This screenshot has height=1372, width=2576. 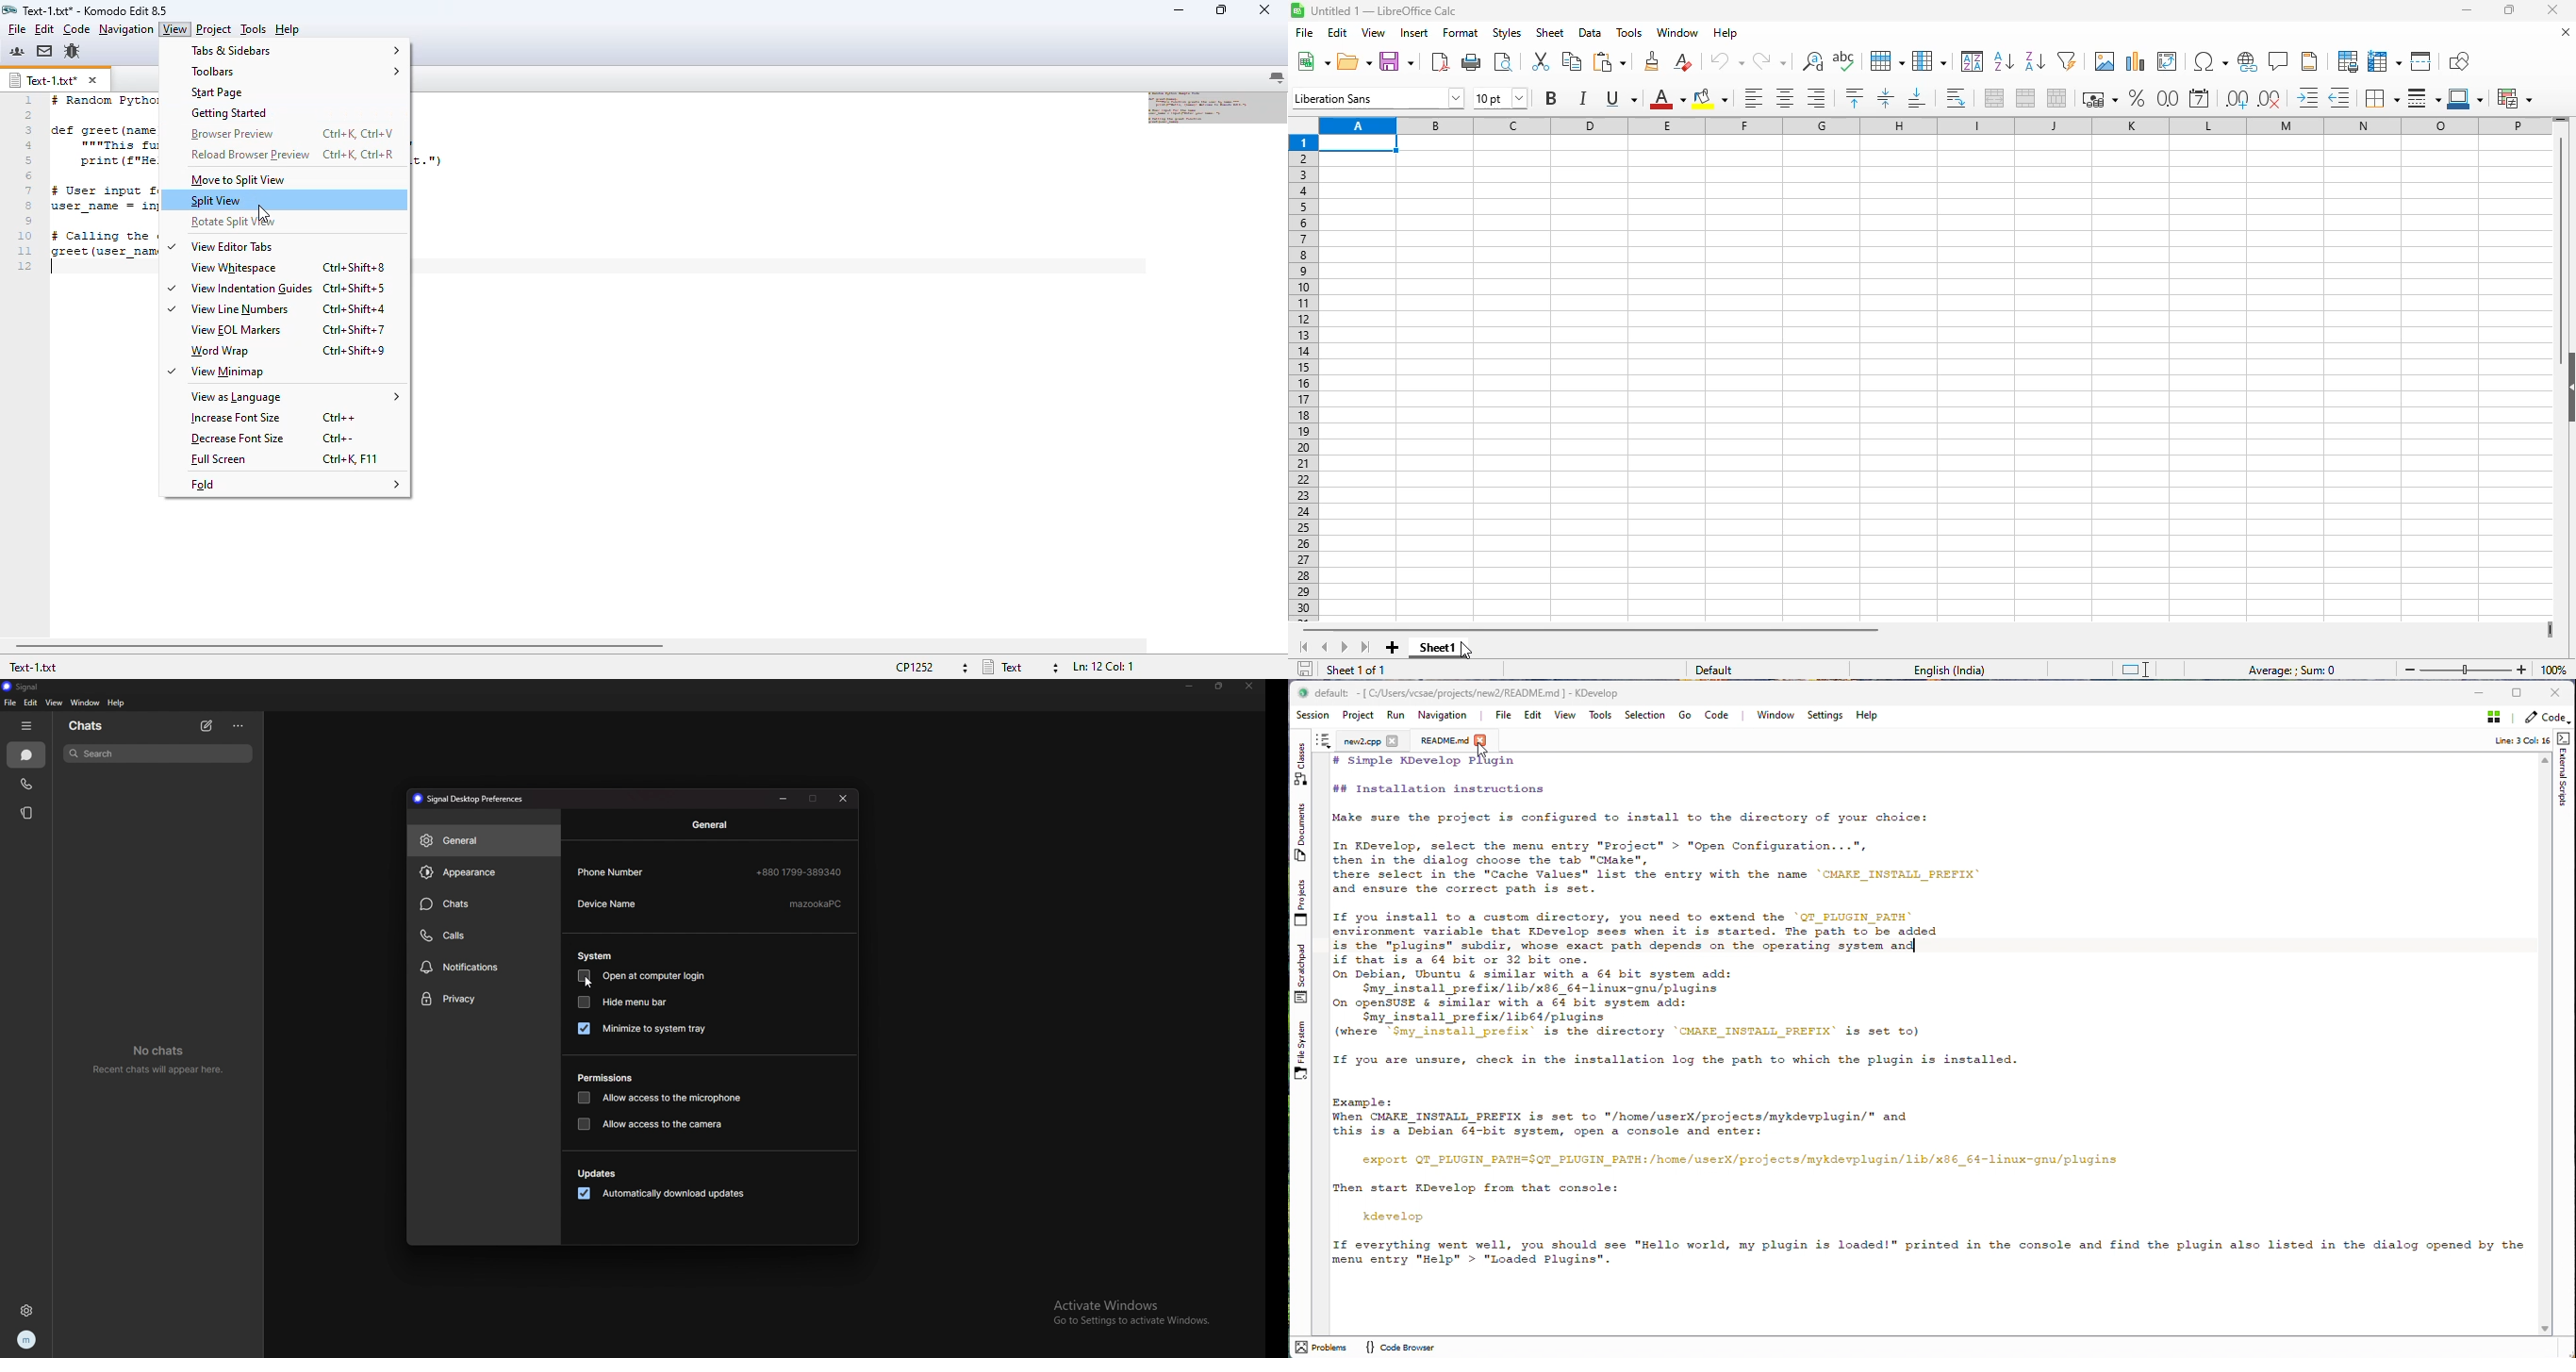 I want to click on new chat, so click(x=206, y=726).